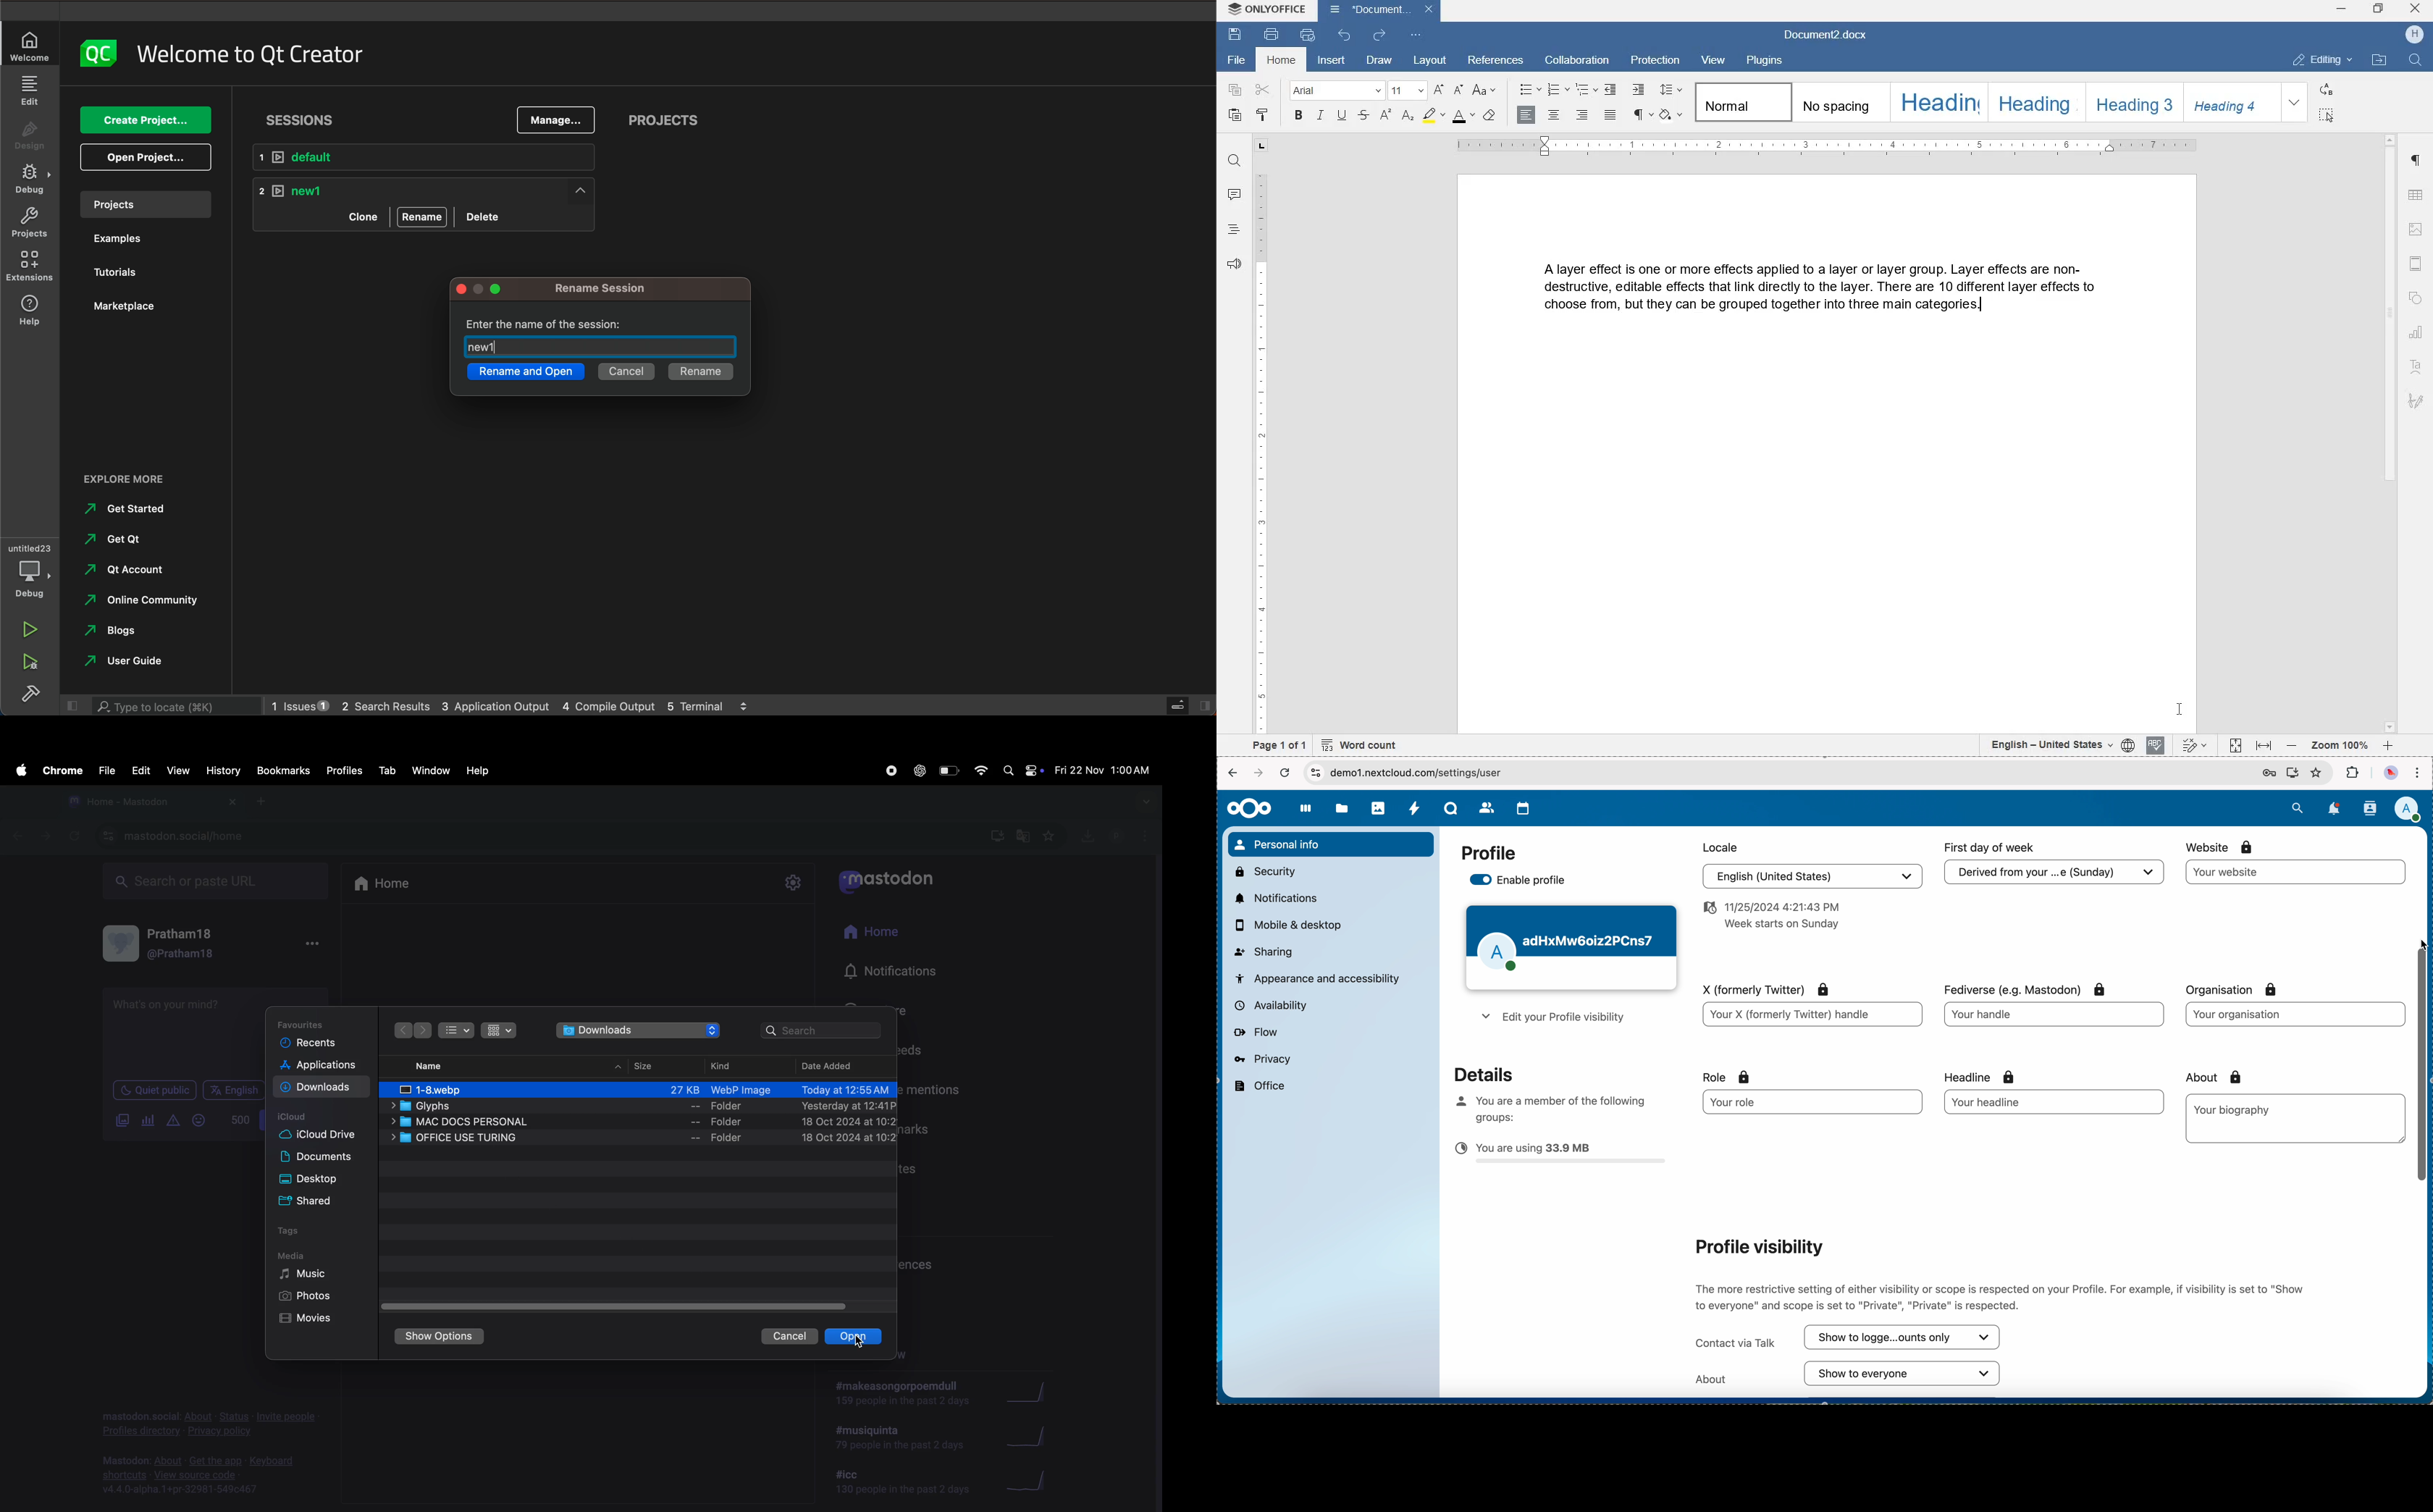  I want to click on controls, so click(1315, 772).